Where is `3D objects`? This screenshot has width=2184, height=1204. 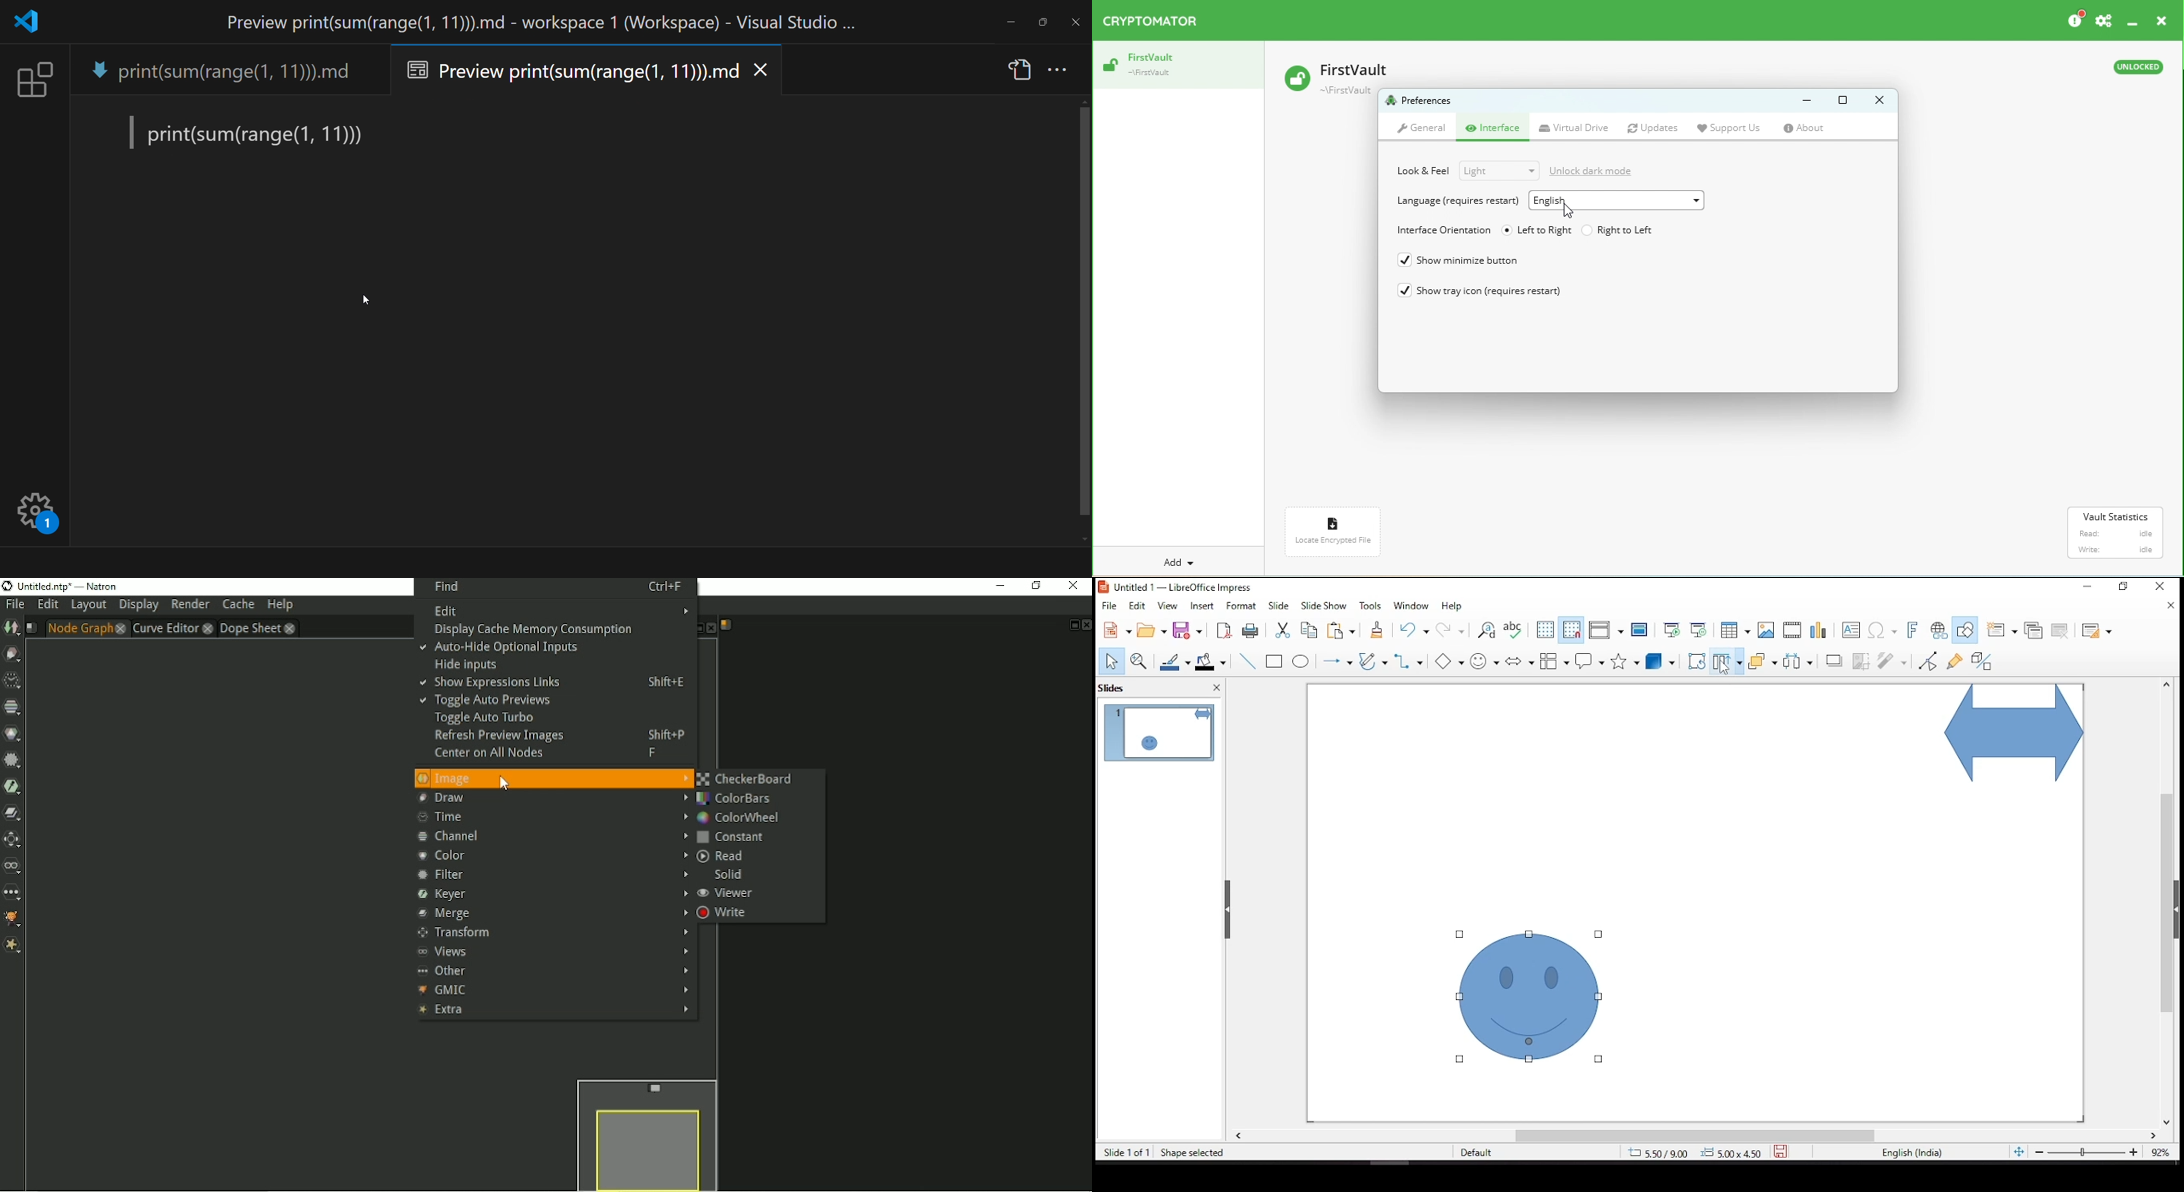 3D objects is located at coordinates (1661, 662).